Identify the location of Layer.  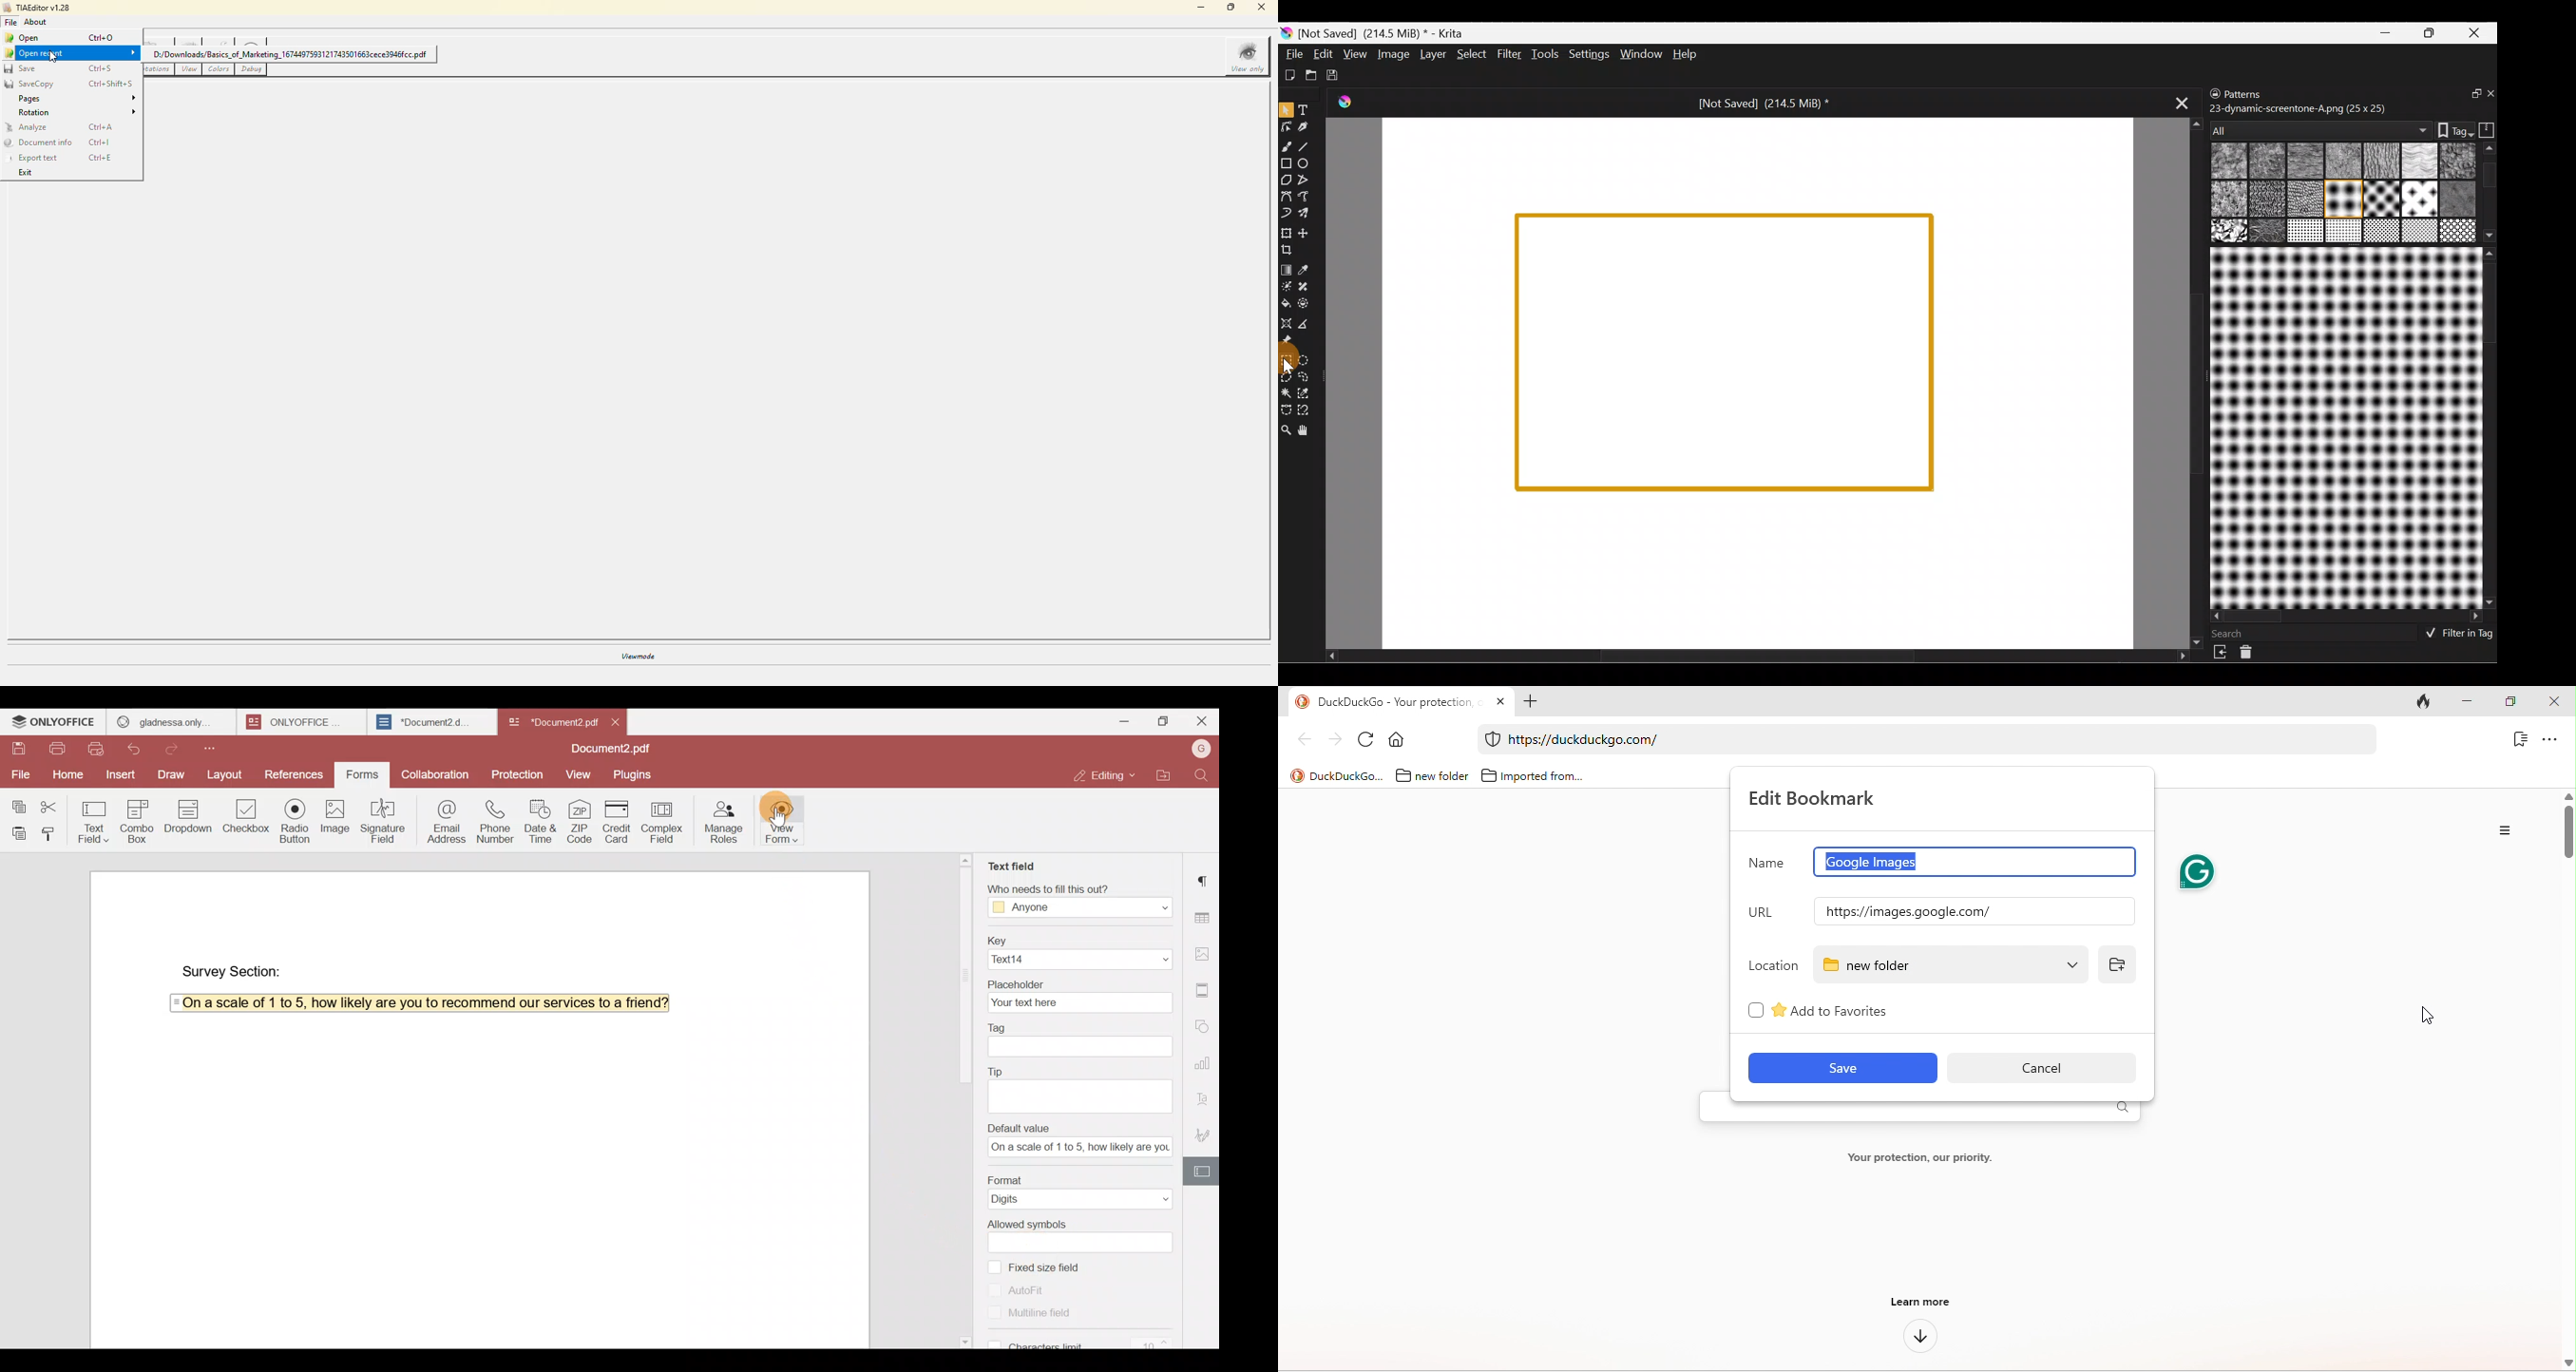
(1432, 54).